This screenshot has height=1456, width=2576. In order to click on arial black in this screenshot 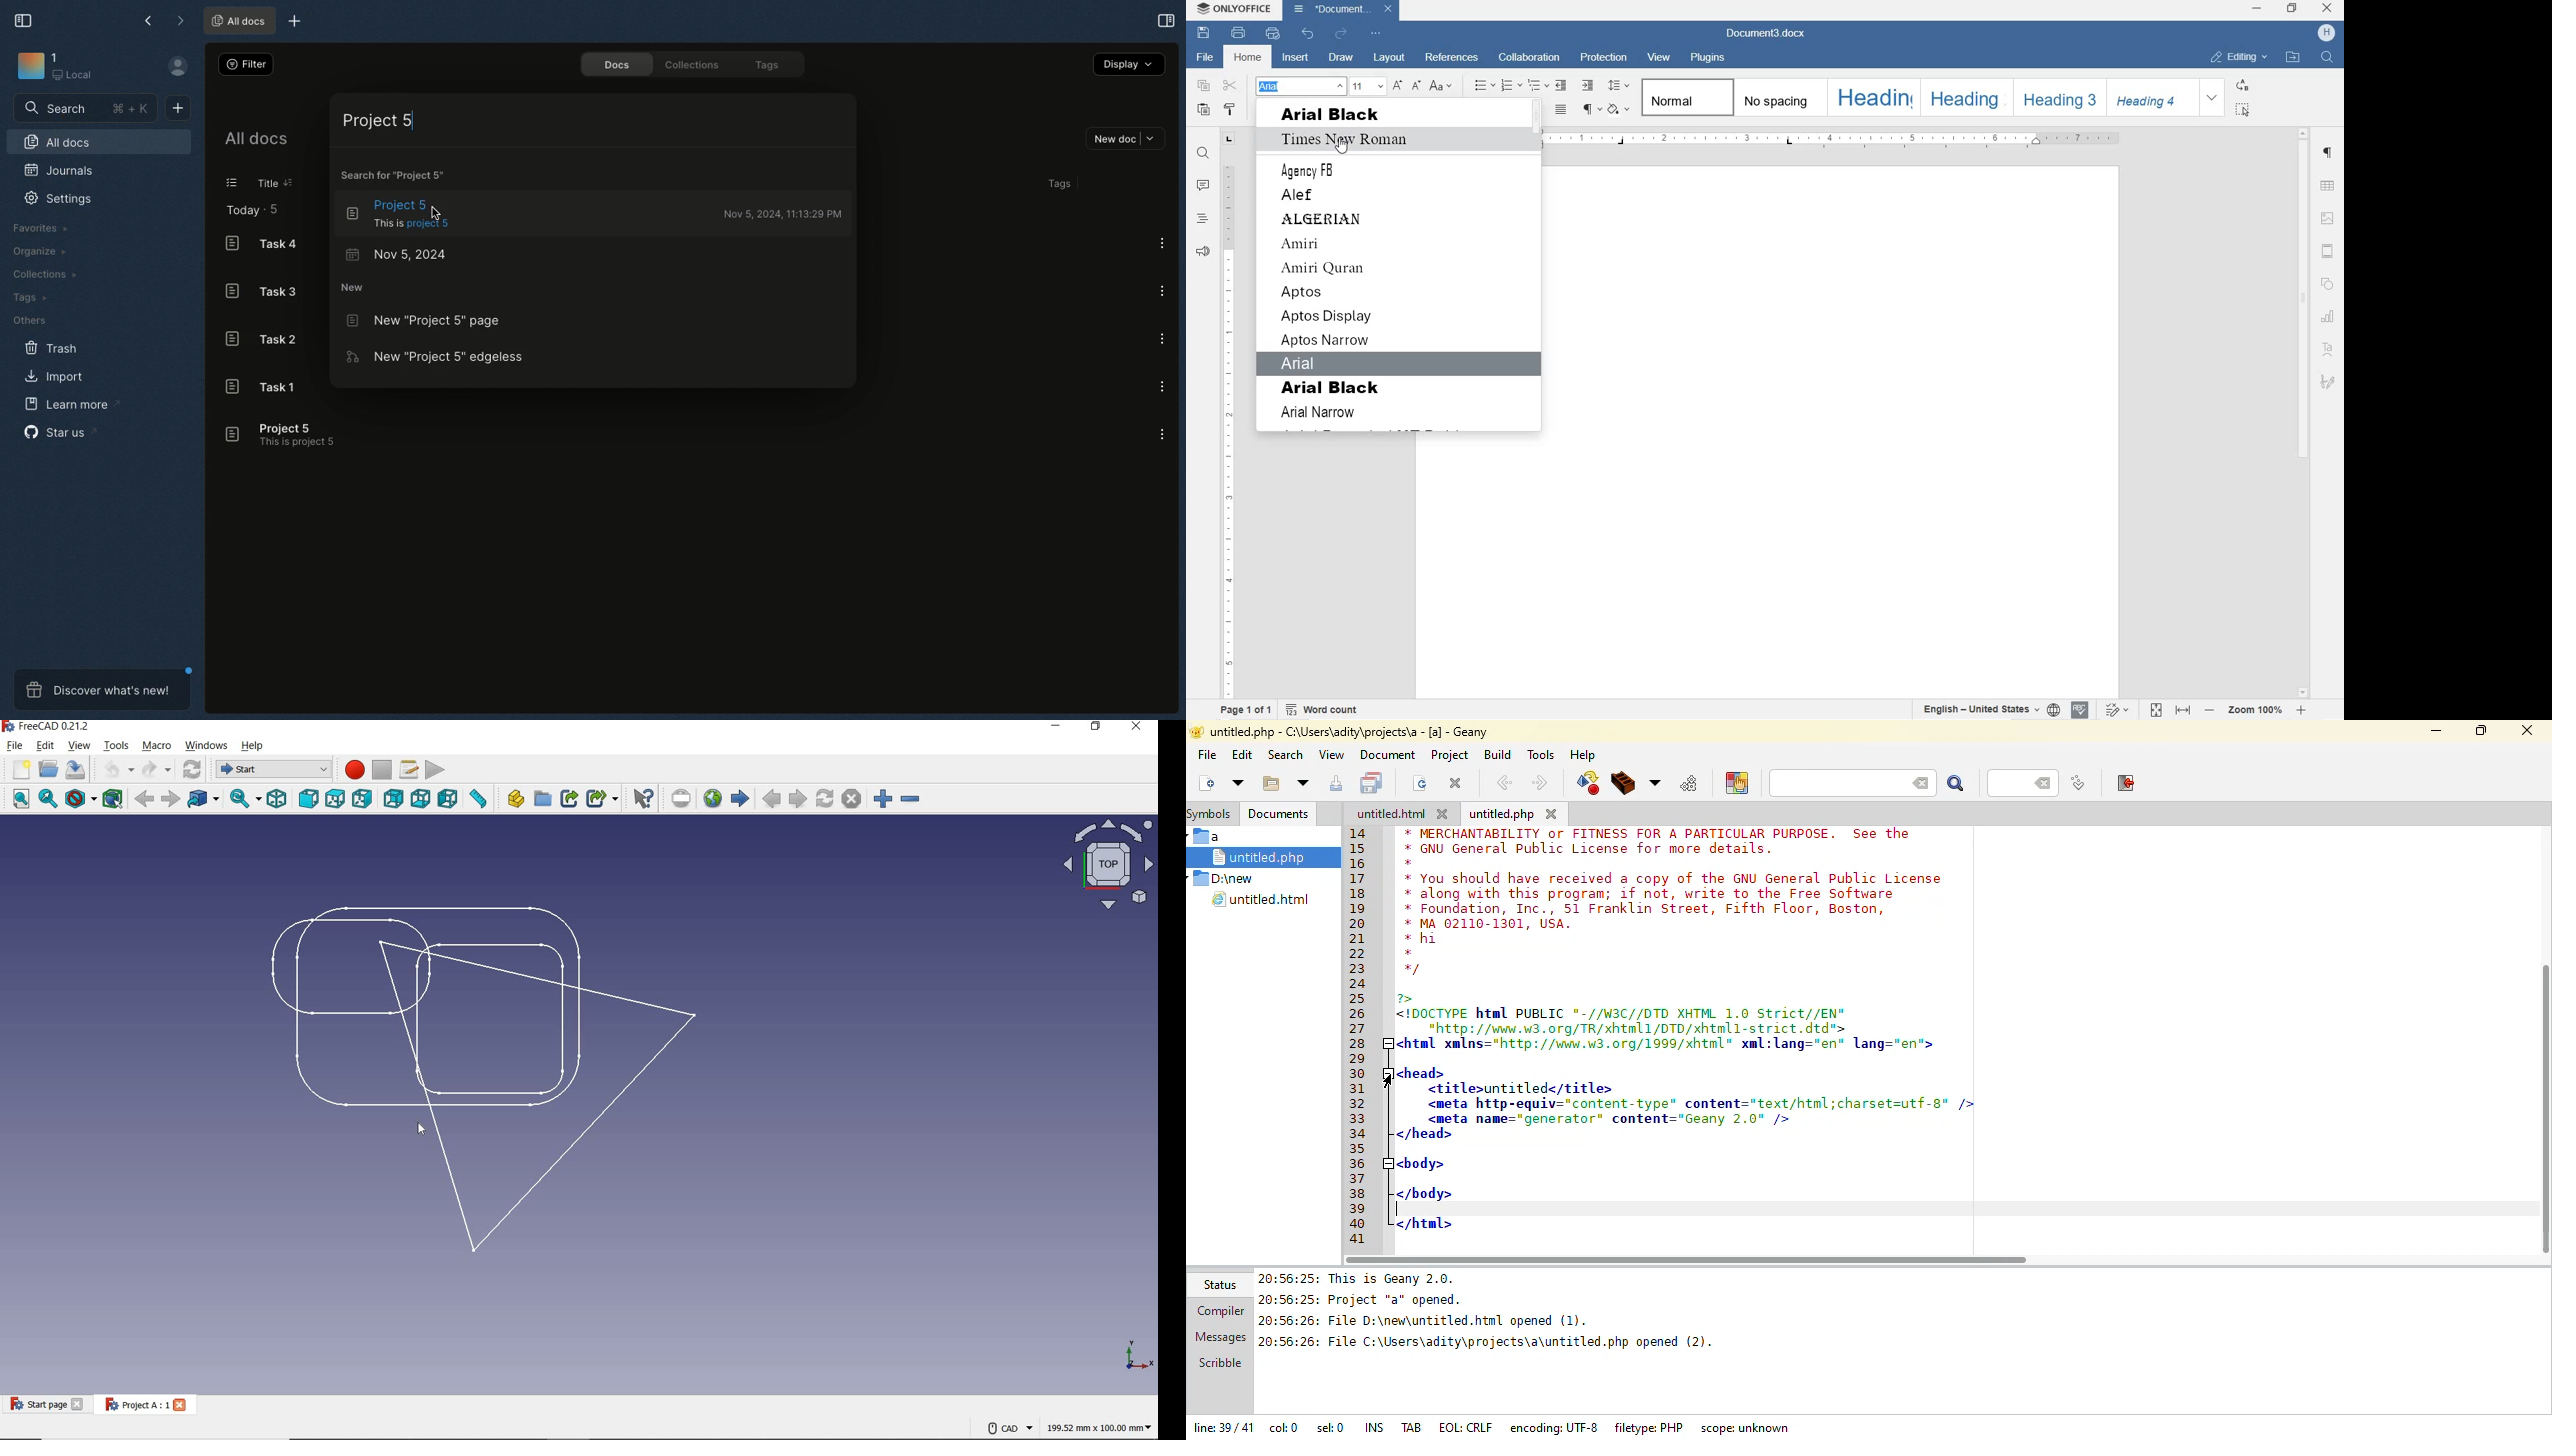, I will do `click(1338, 388)`.